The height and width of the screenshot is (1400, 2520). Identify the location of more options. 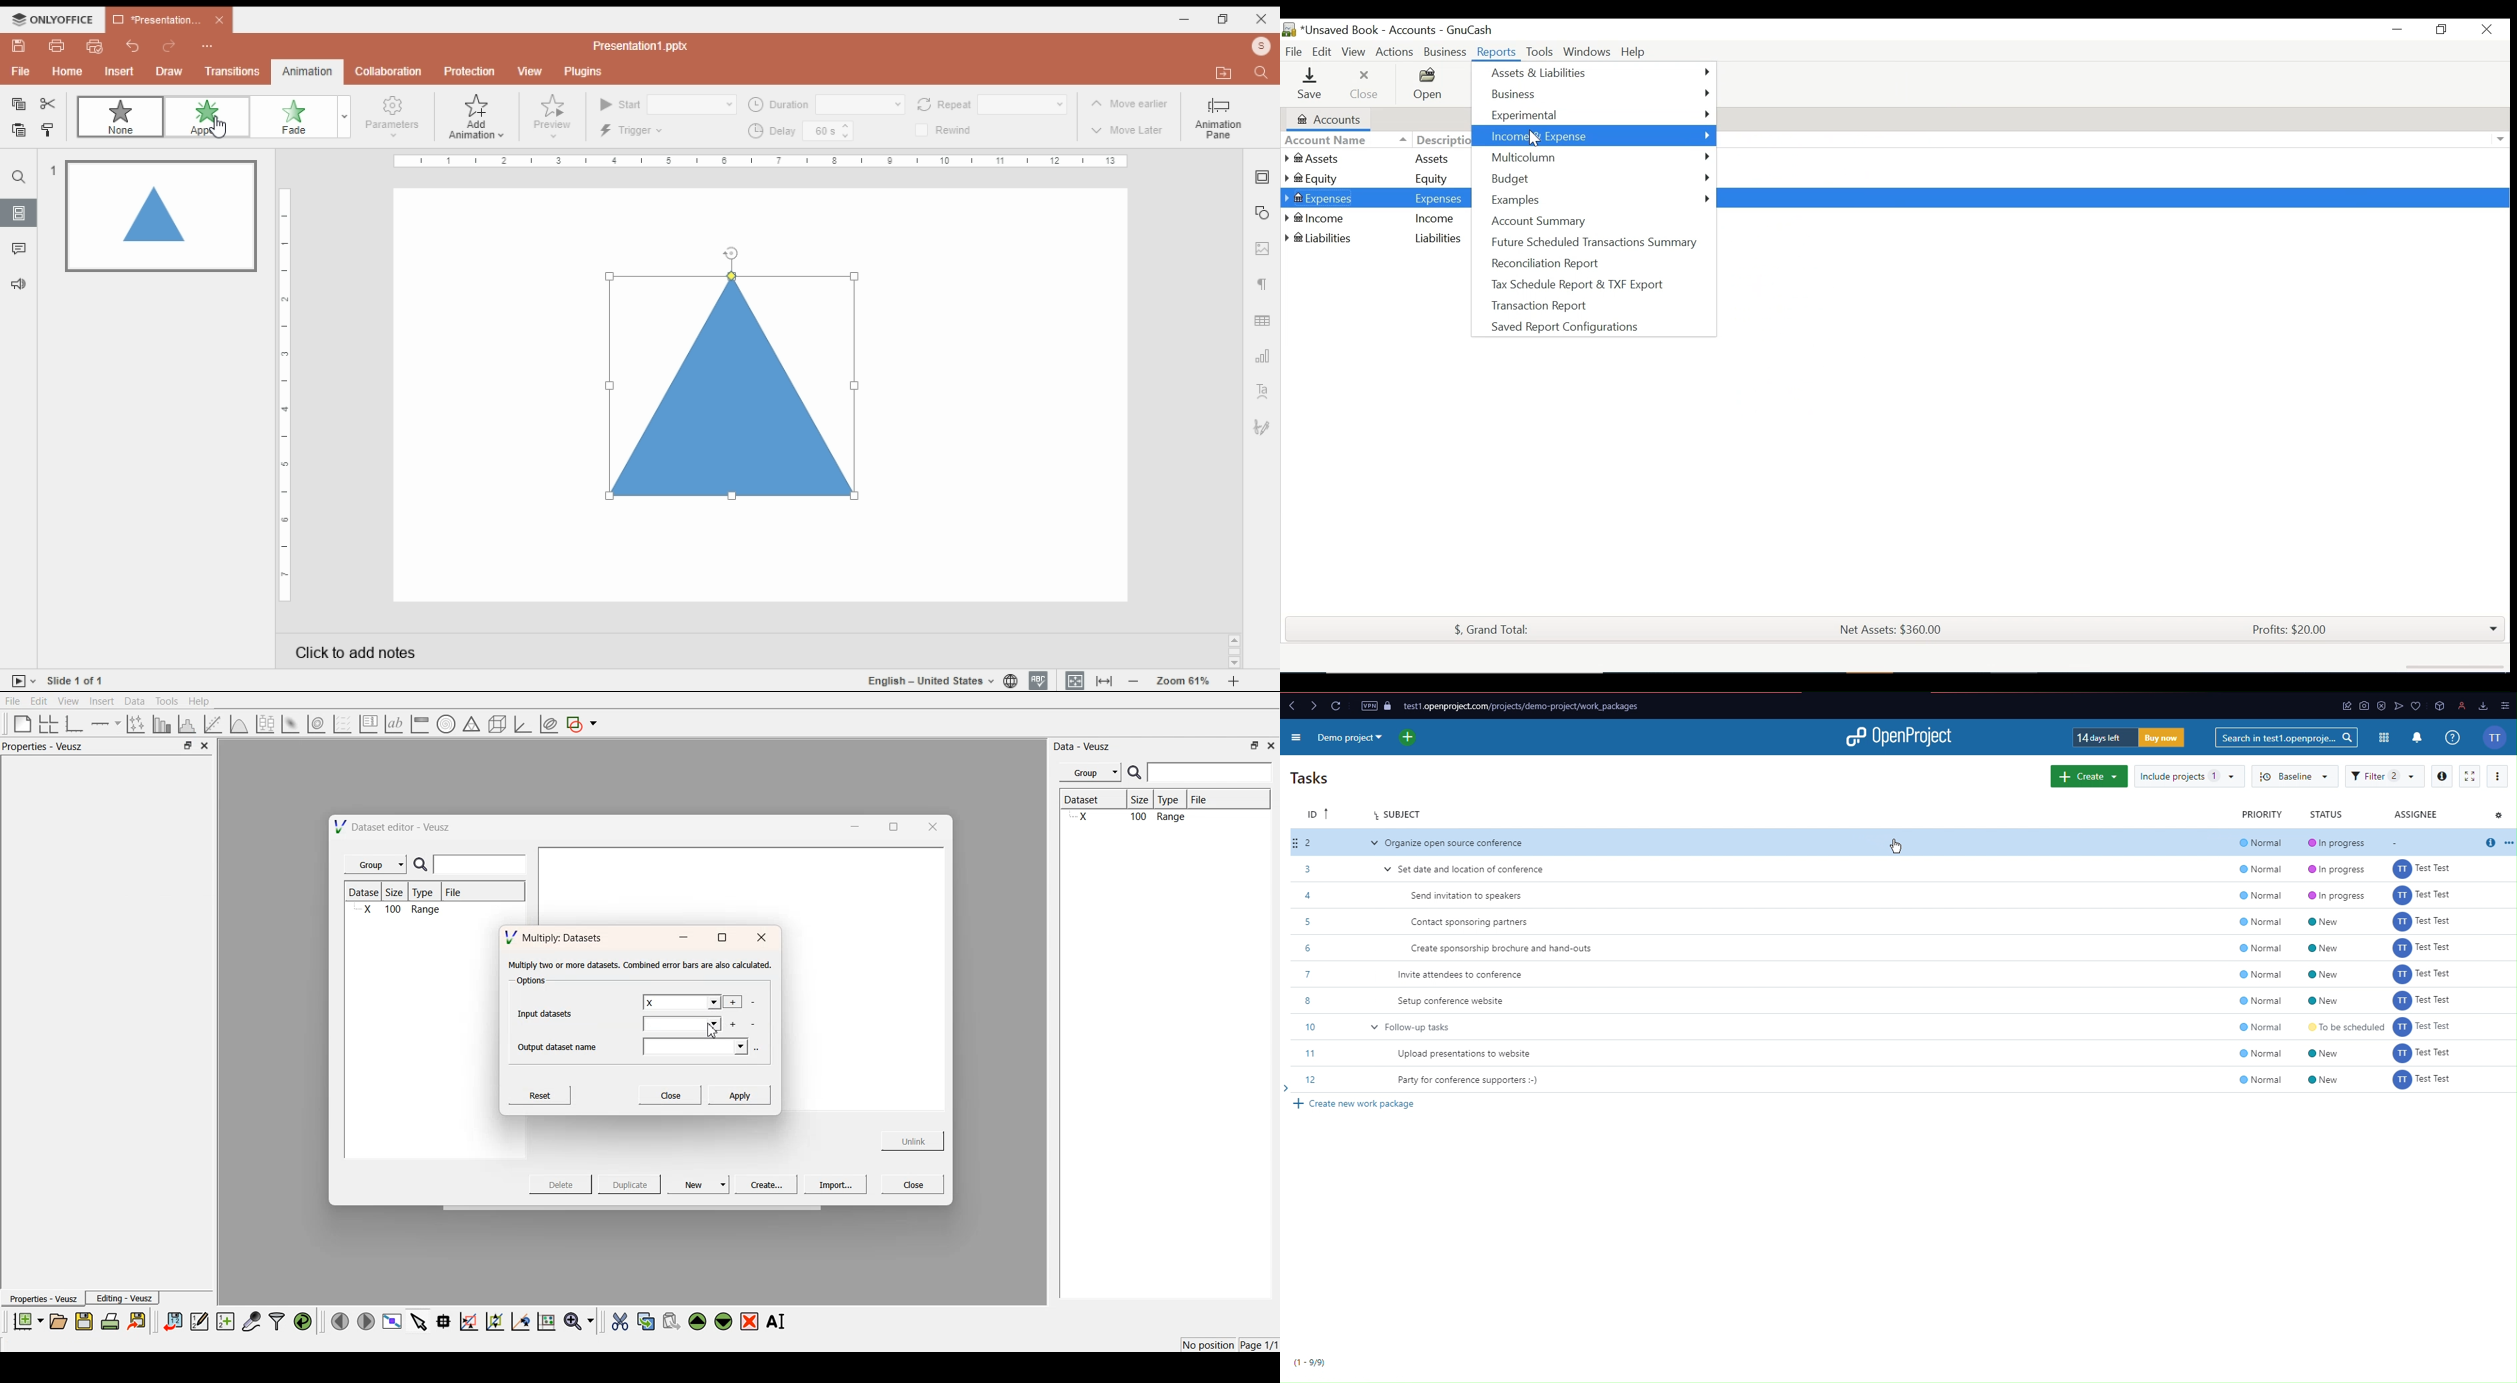
(760, 1048).